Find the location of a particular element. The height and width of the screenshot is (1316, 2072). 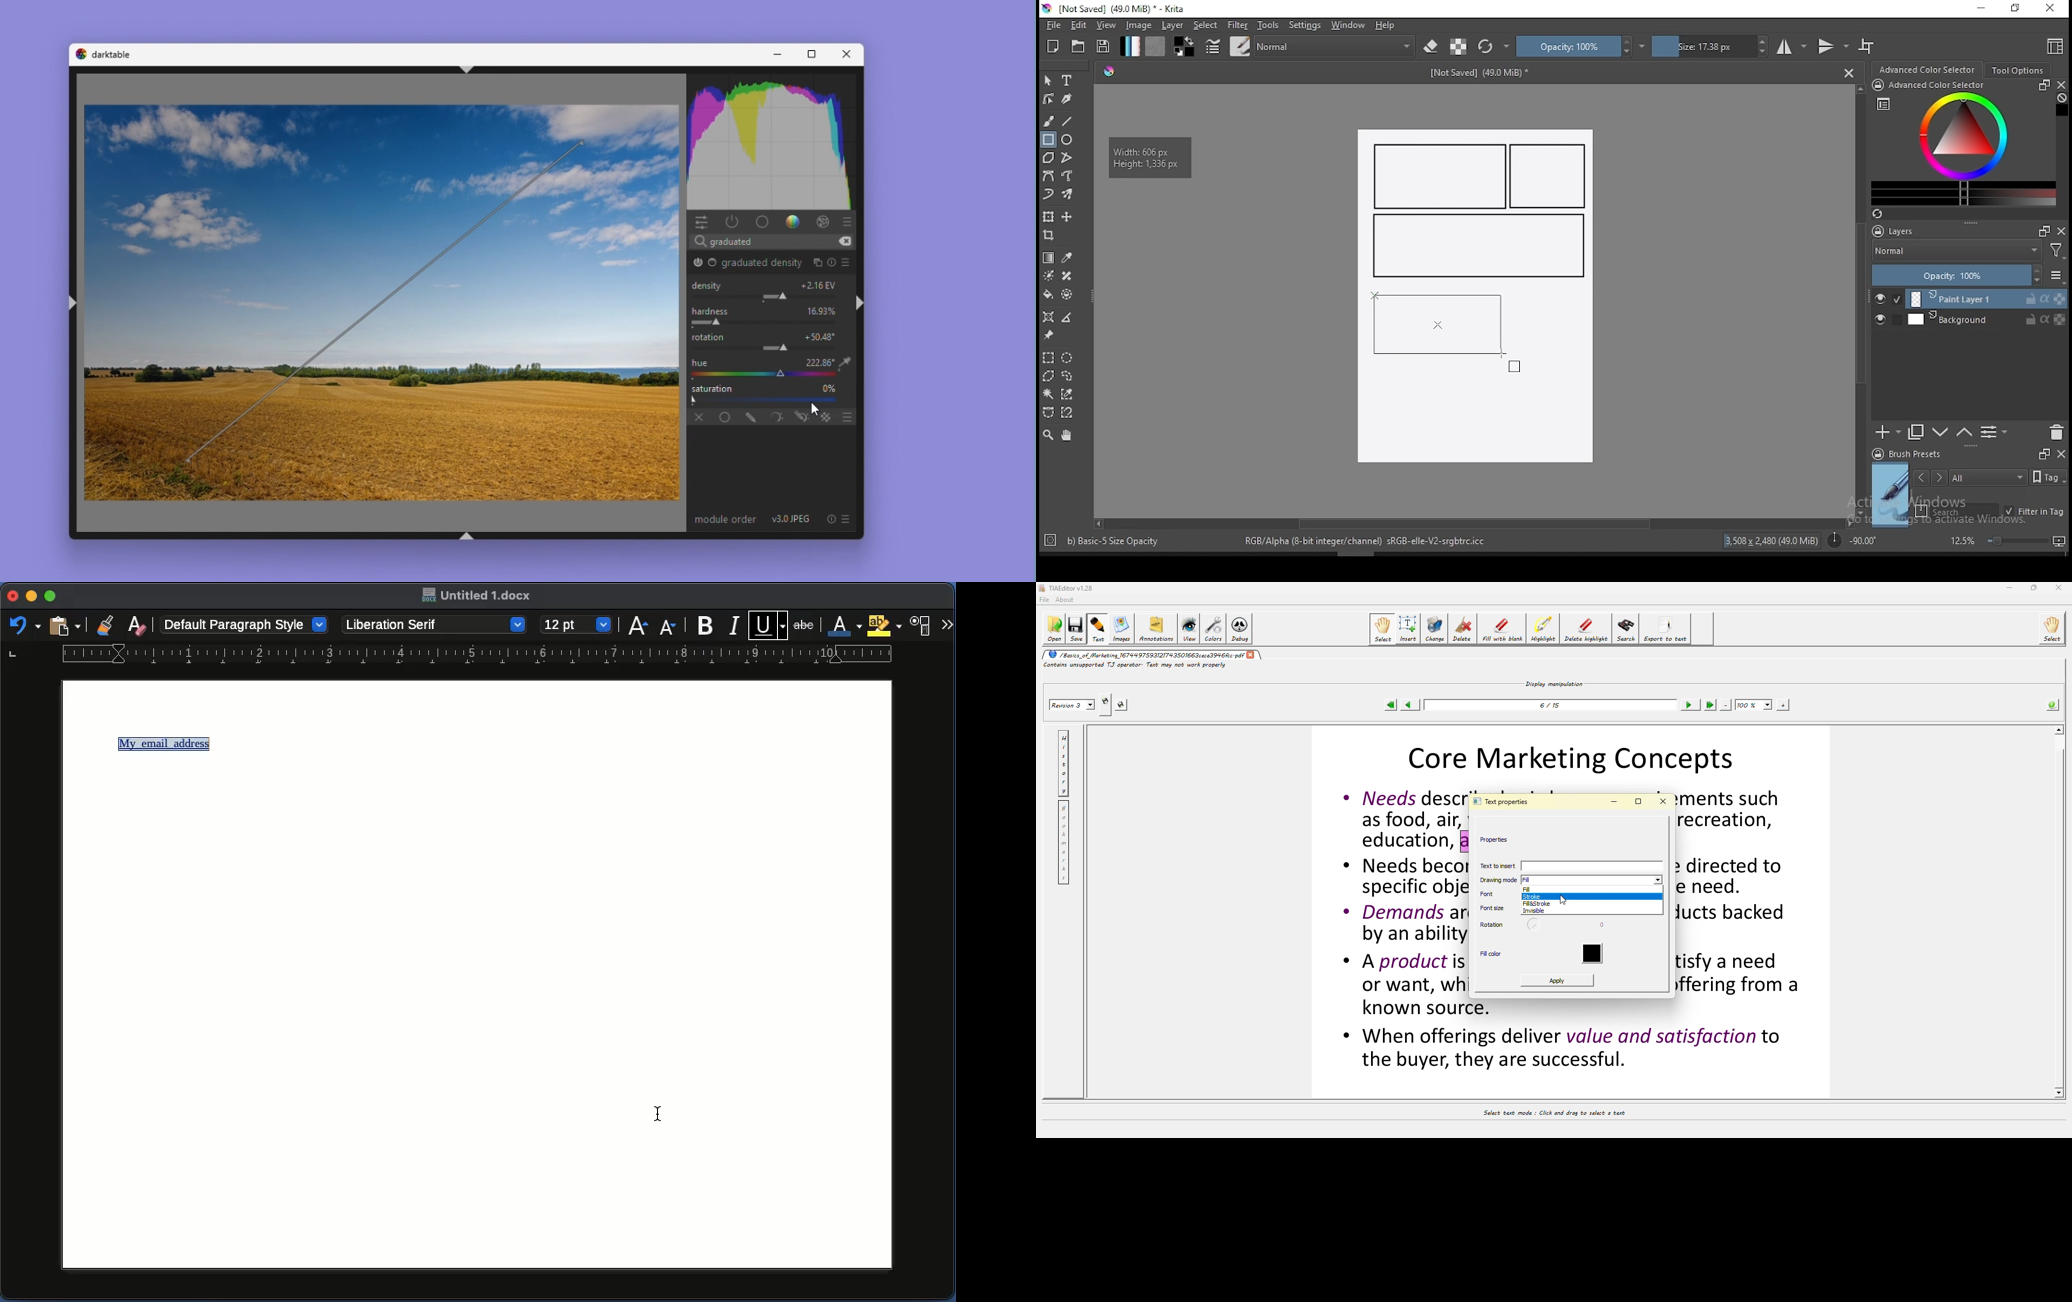

edit is located at coordinates (1078, 24).